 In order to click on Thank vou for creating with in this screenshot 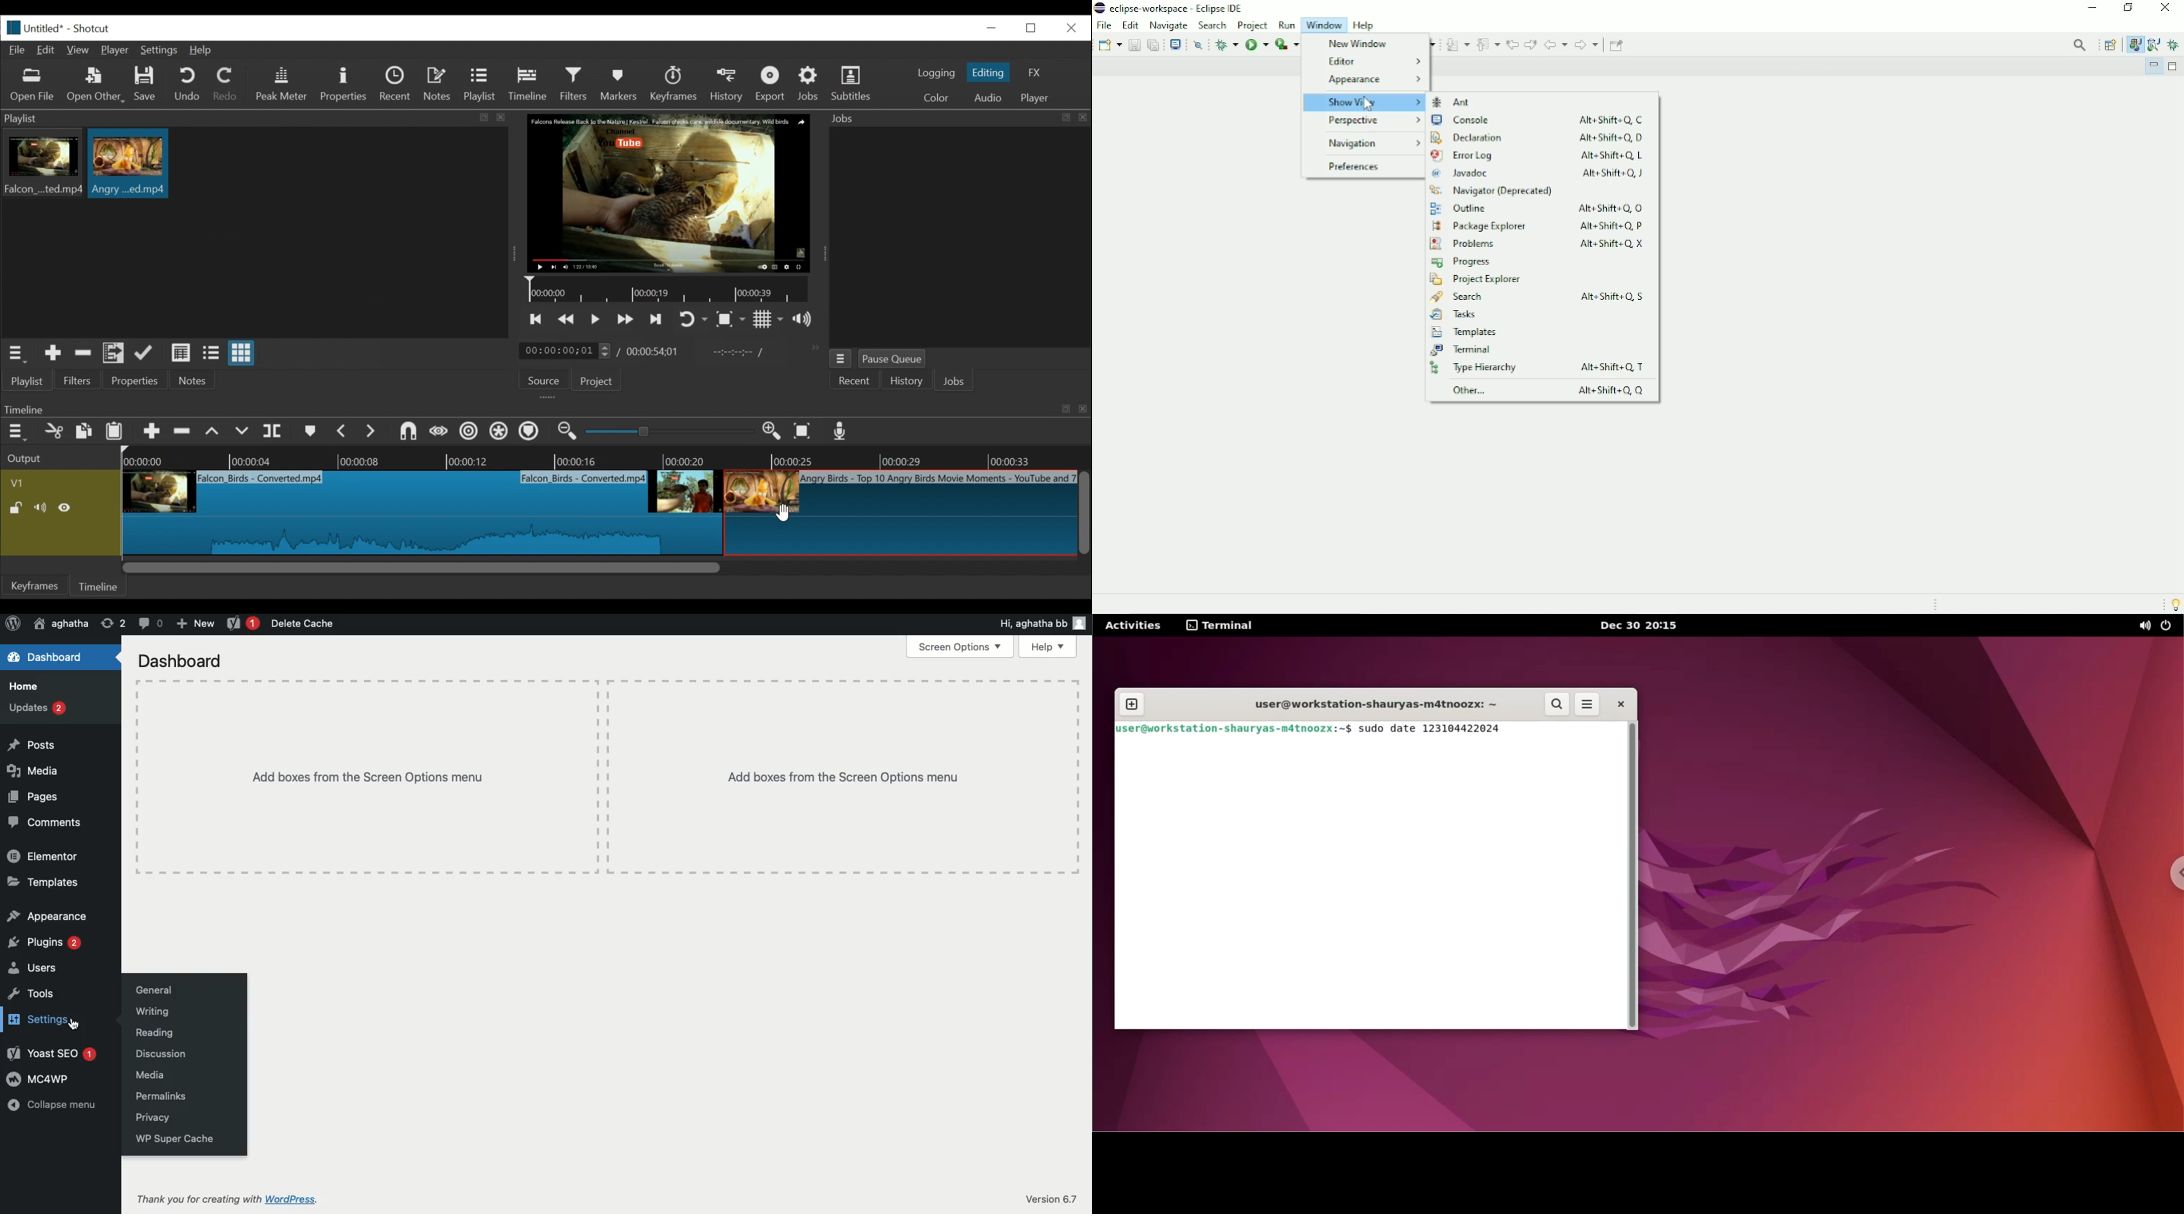, I will do `click(199, 1199)`.